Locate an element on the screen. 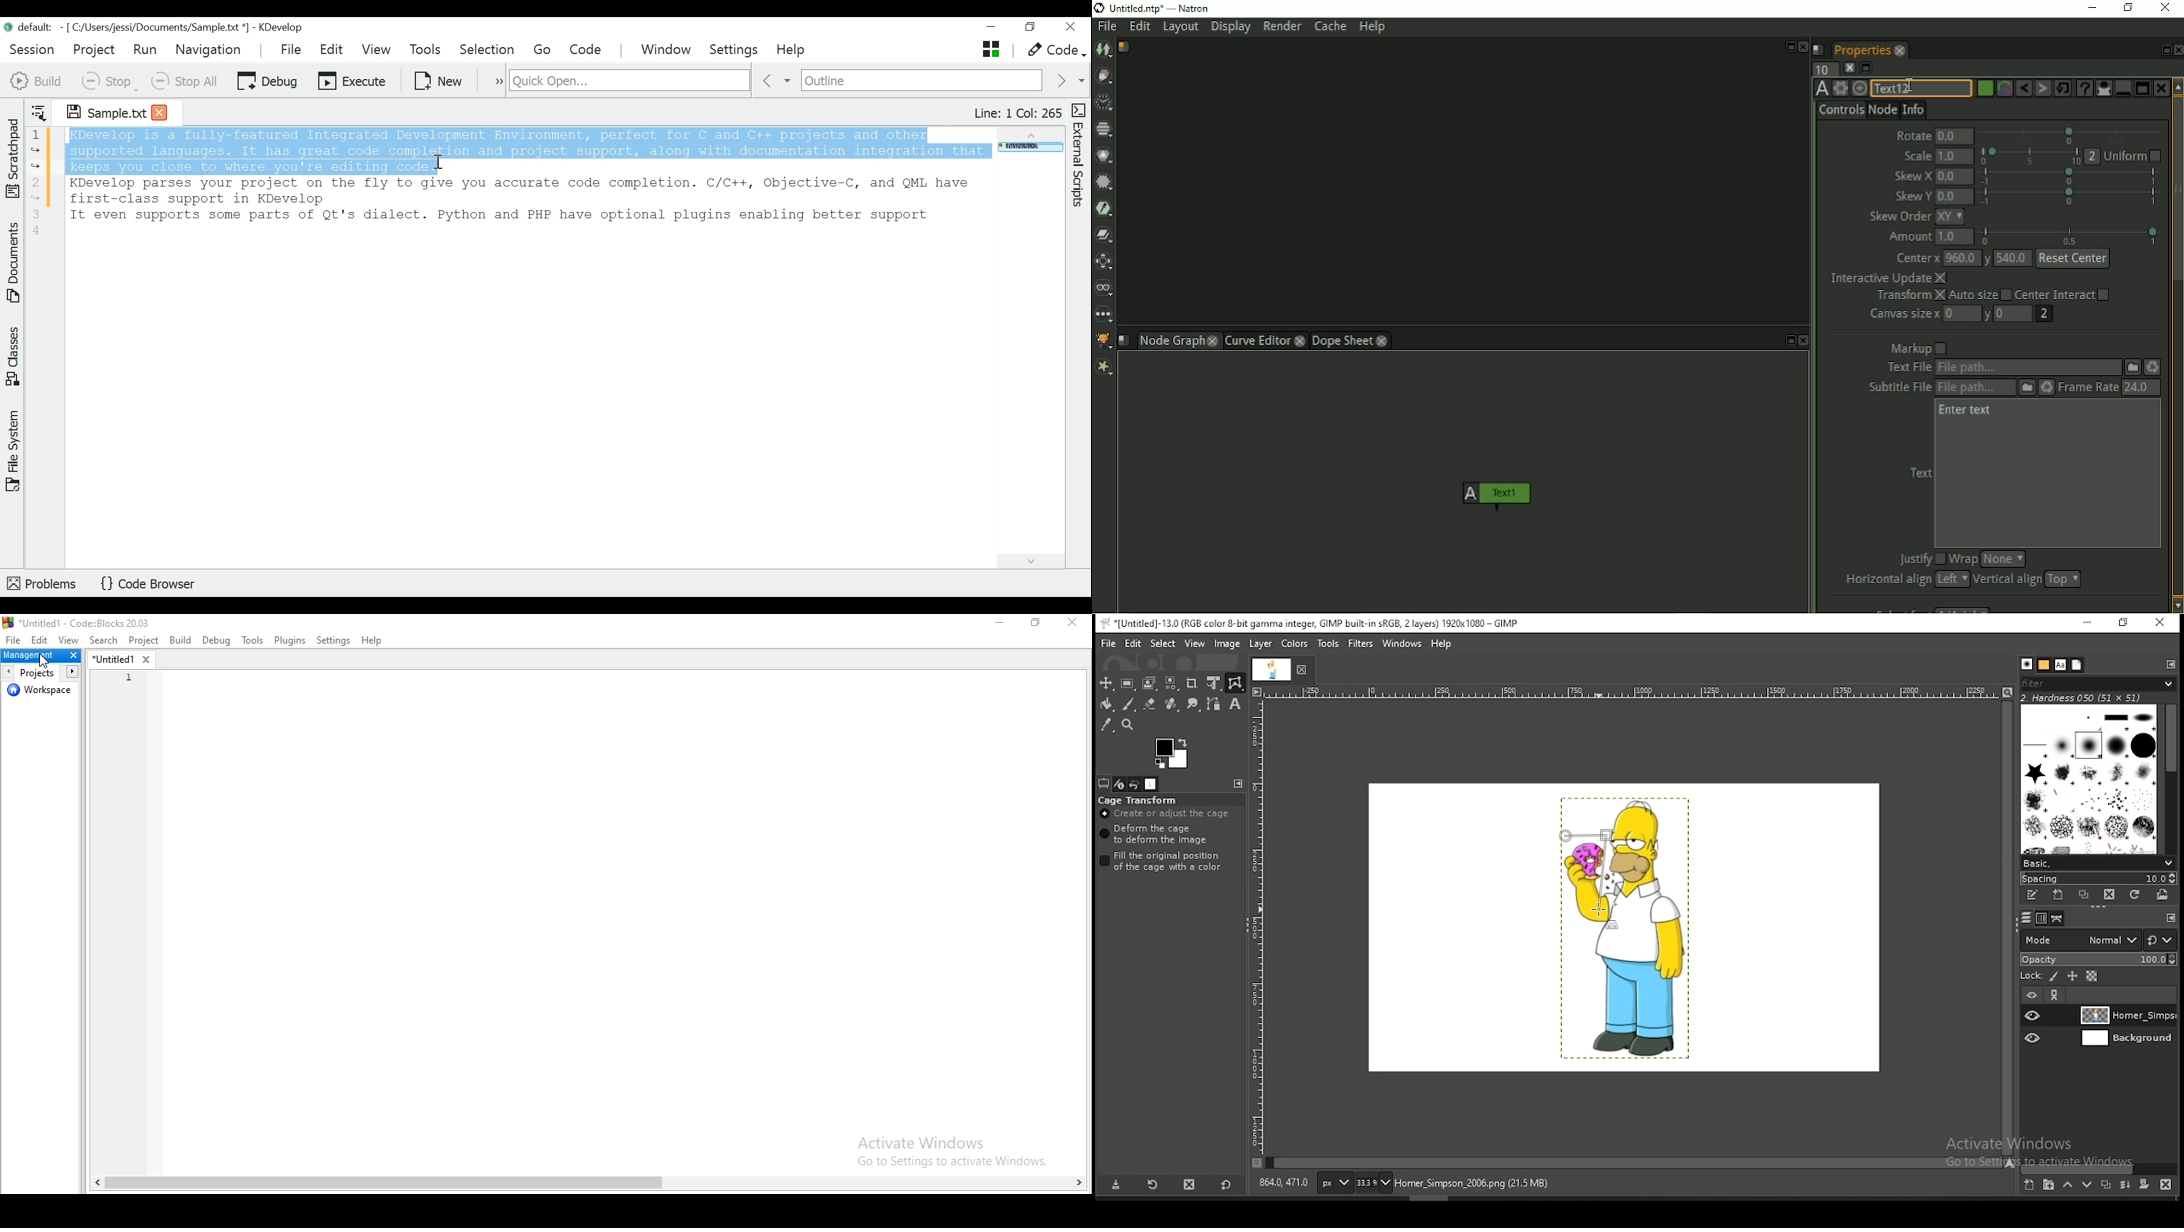  projects is located at coordinates (39, 672).